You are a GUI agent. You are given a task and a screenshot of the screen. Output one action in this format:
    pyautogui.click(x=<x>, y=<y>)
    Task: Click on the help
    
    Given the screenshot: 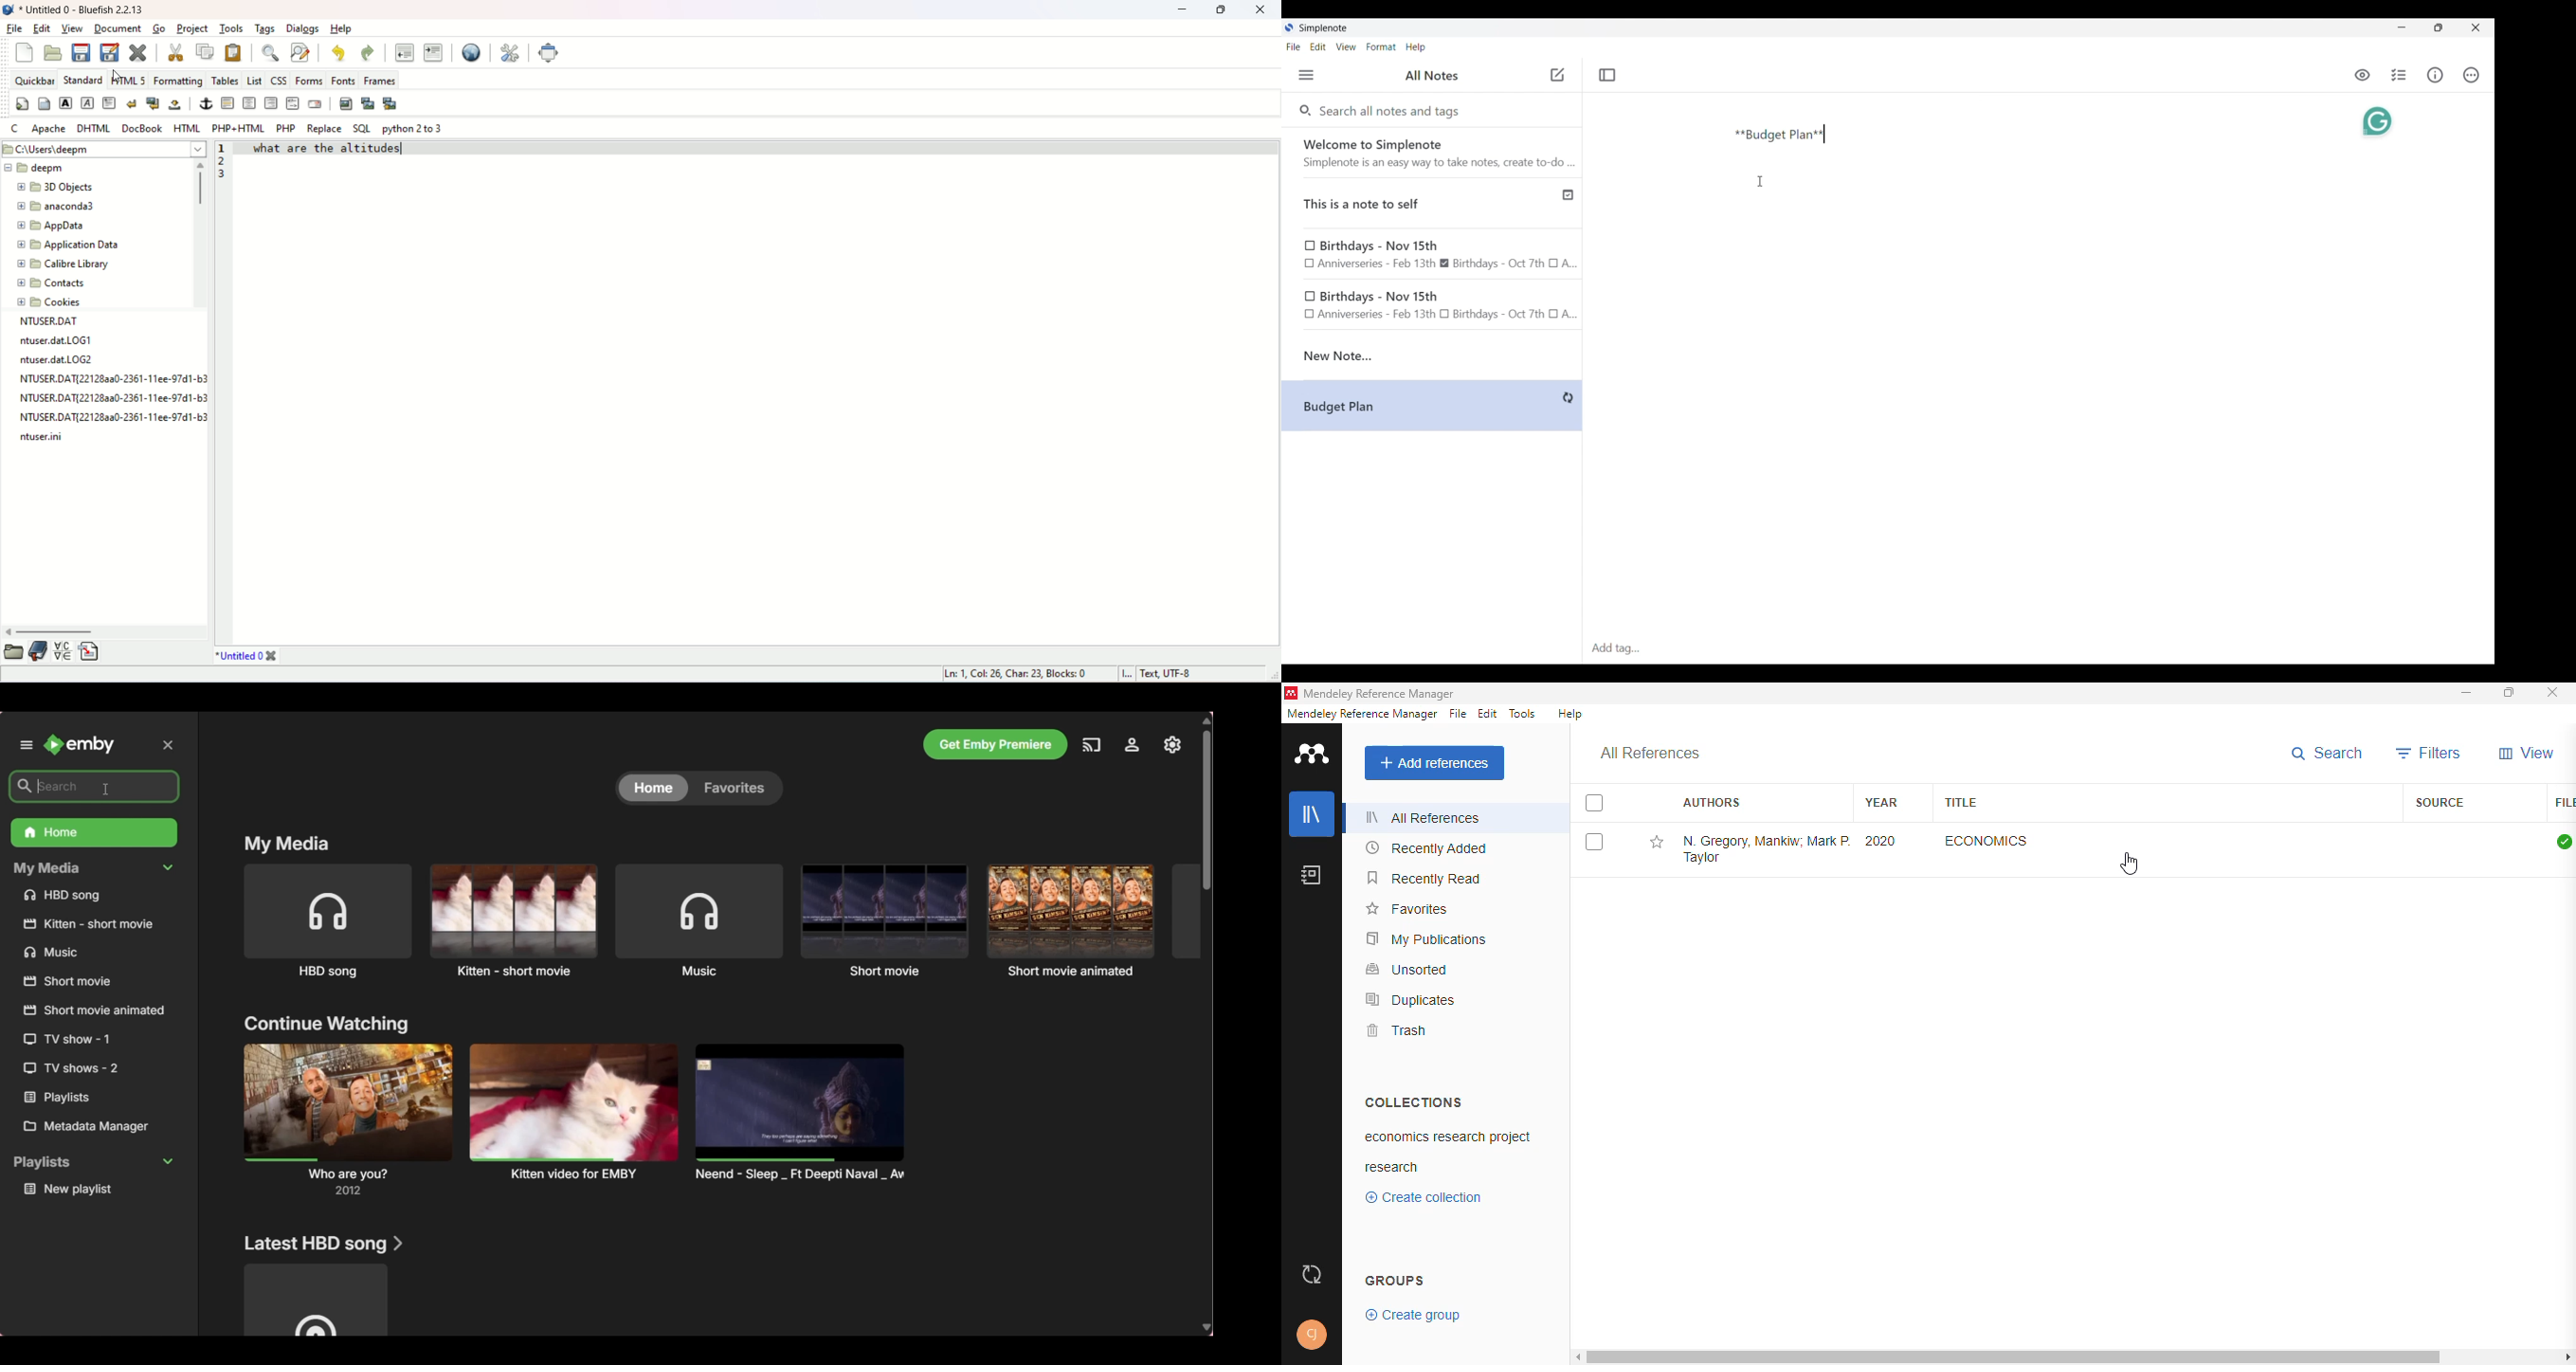 What is the action you would take?
    pyautogui.click(x=1570, y=714)
    